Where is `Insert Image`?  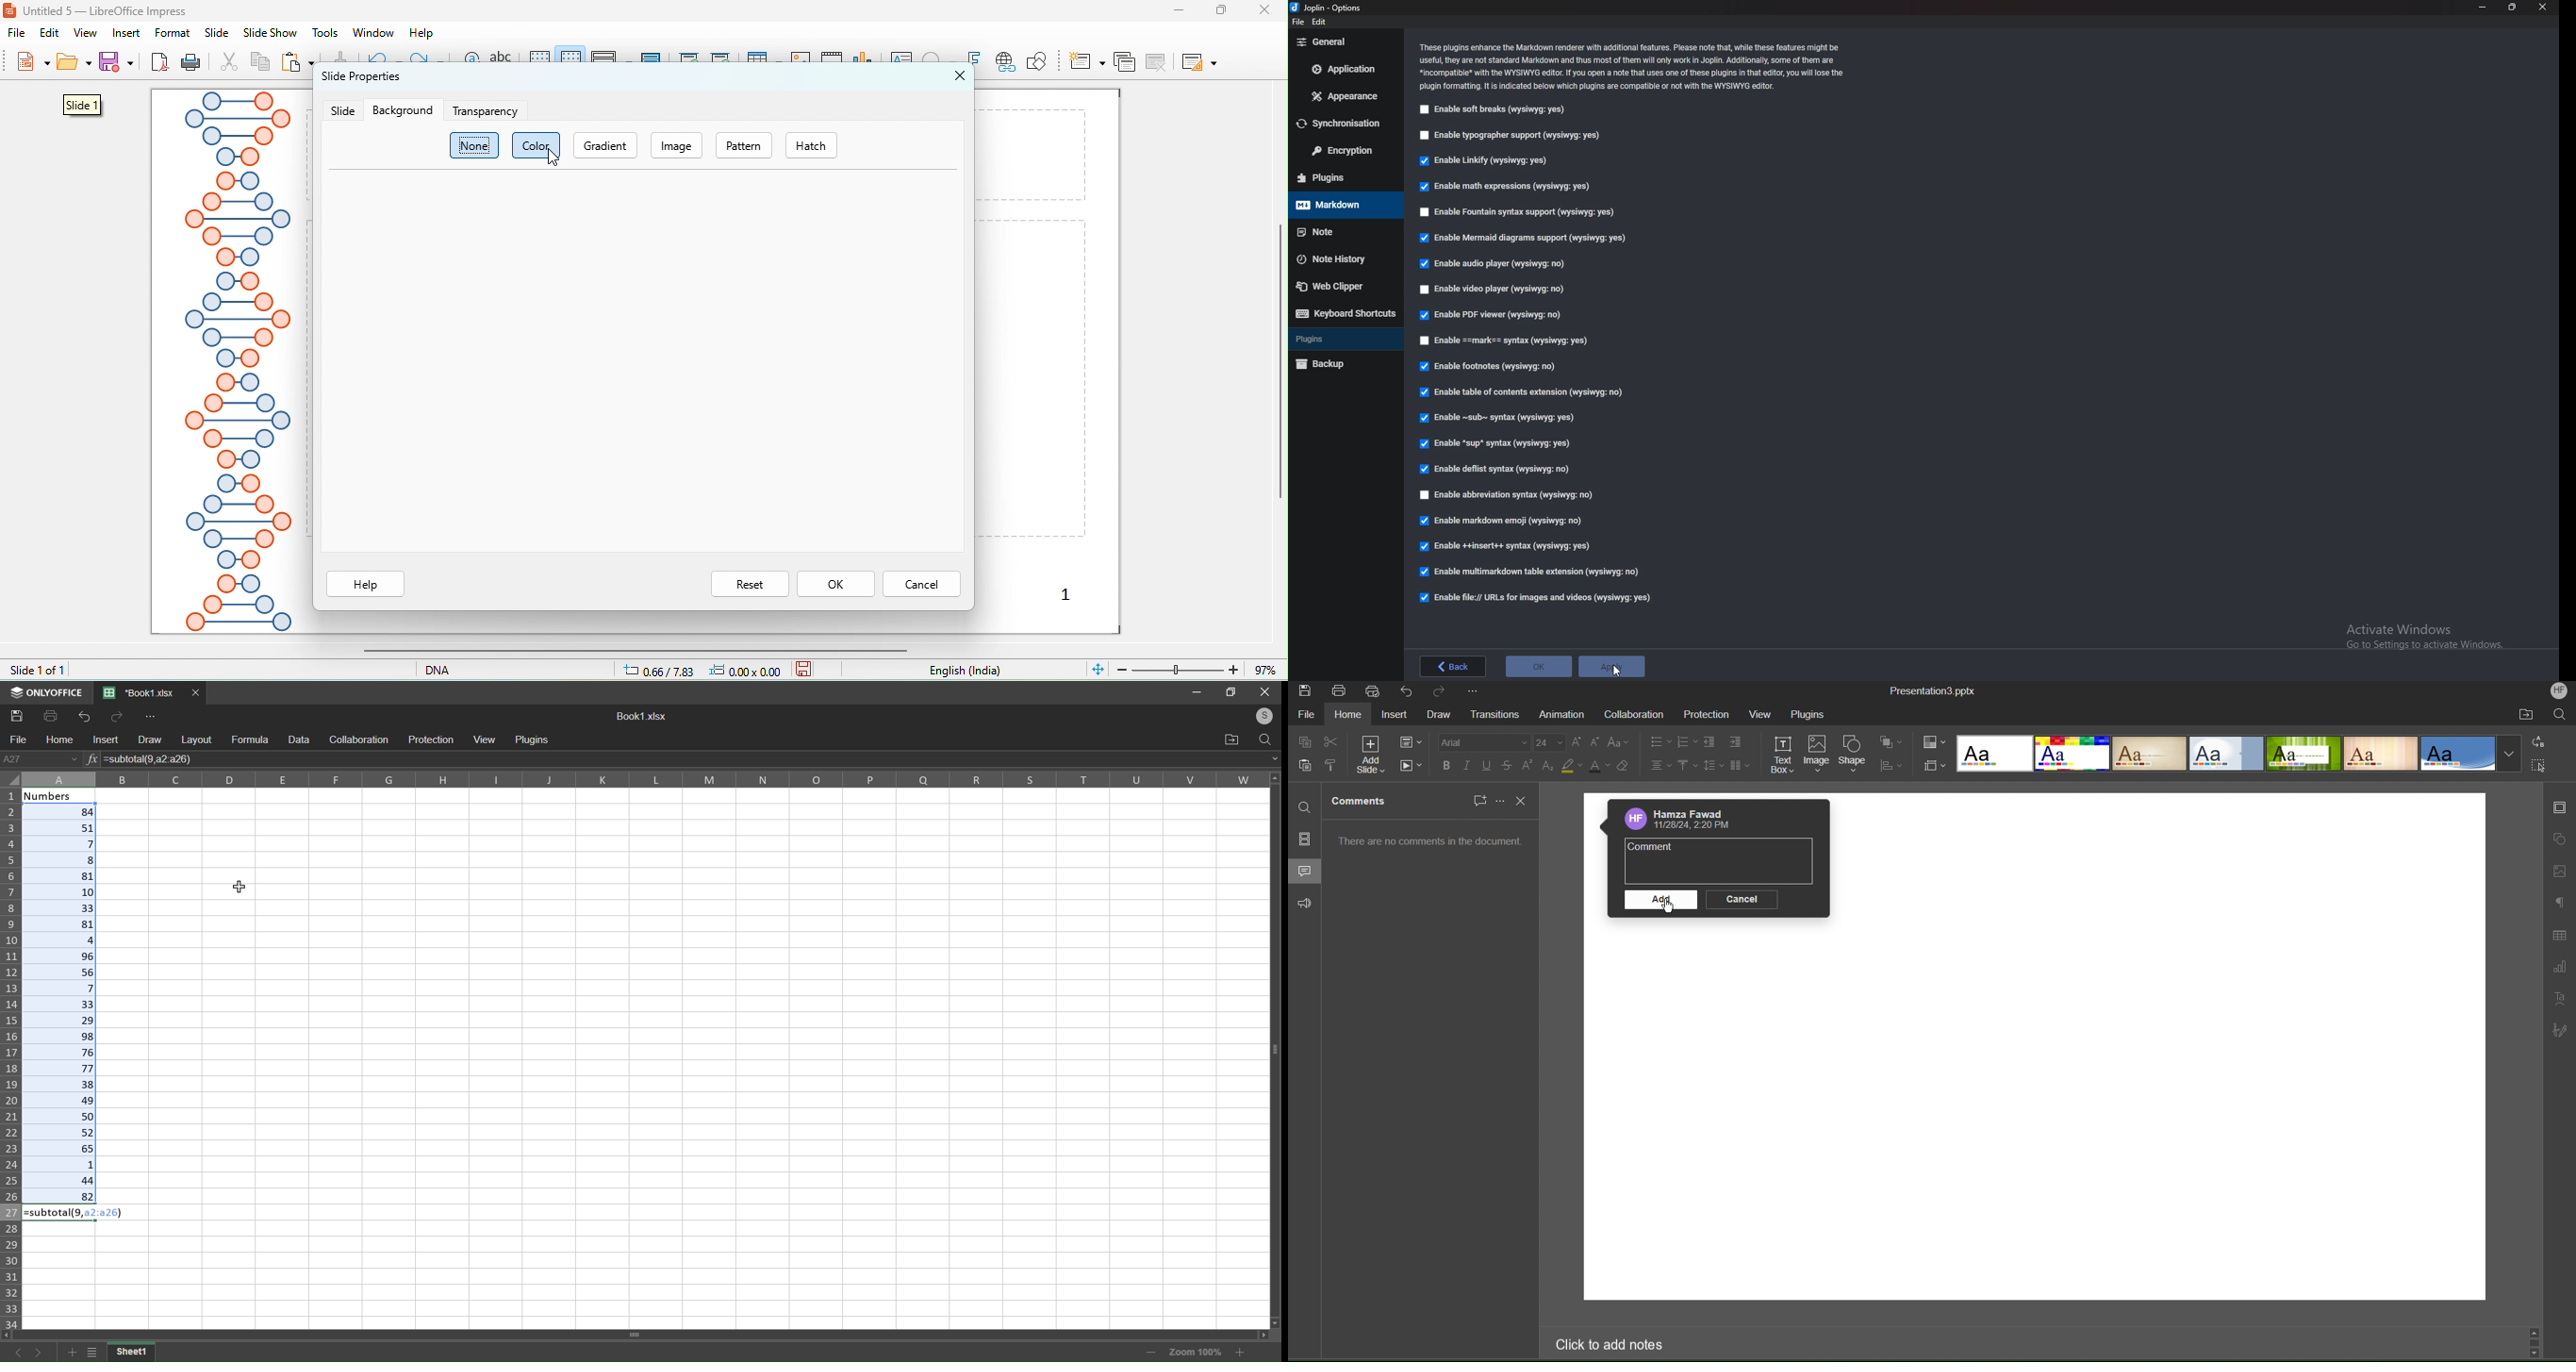
Insert Image is located at coordinates (2560, 873).